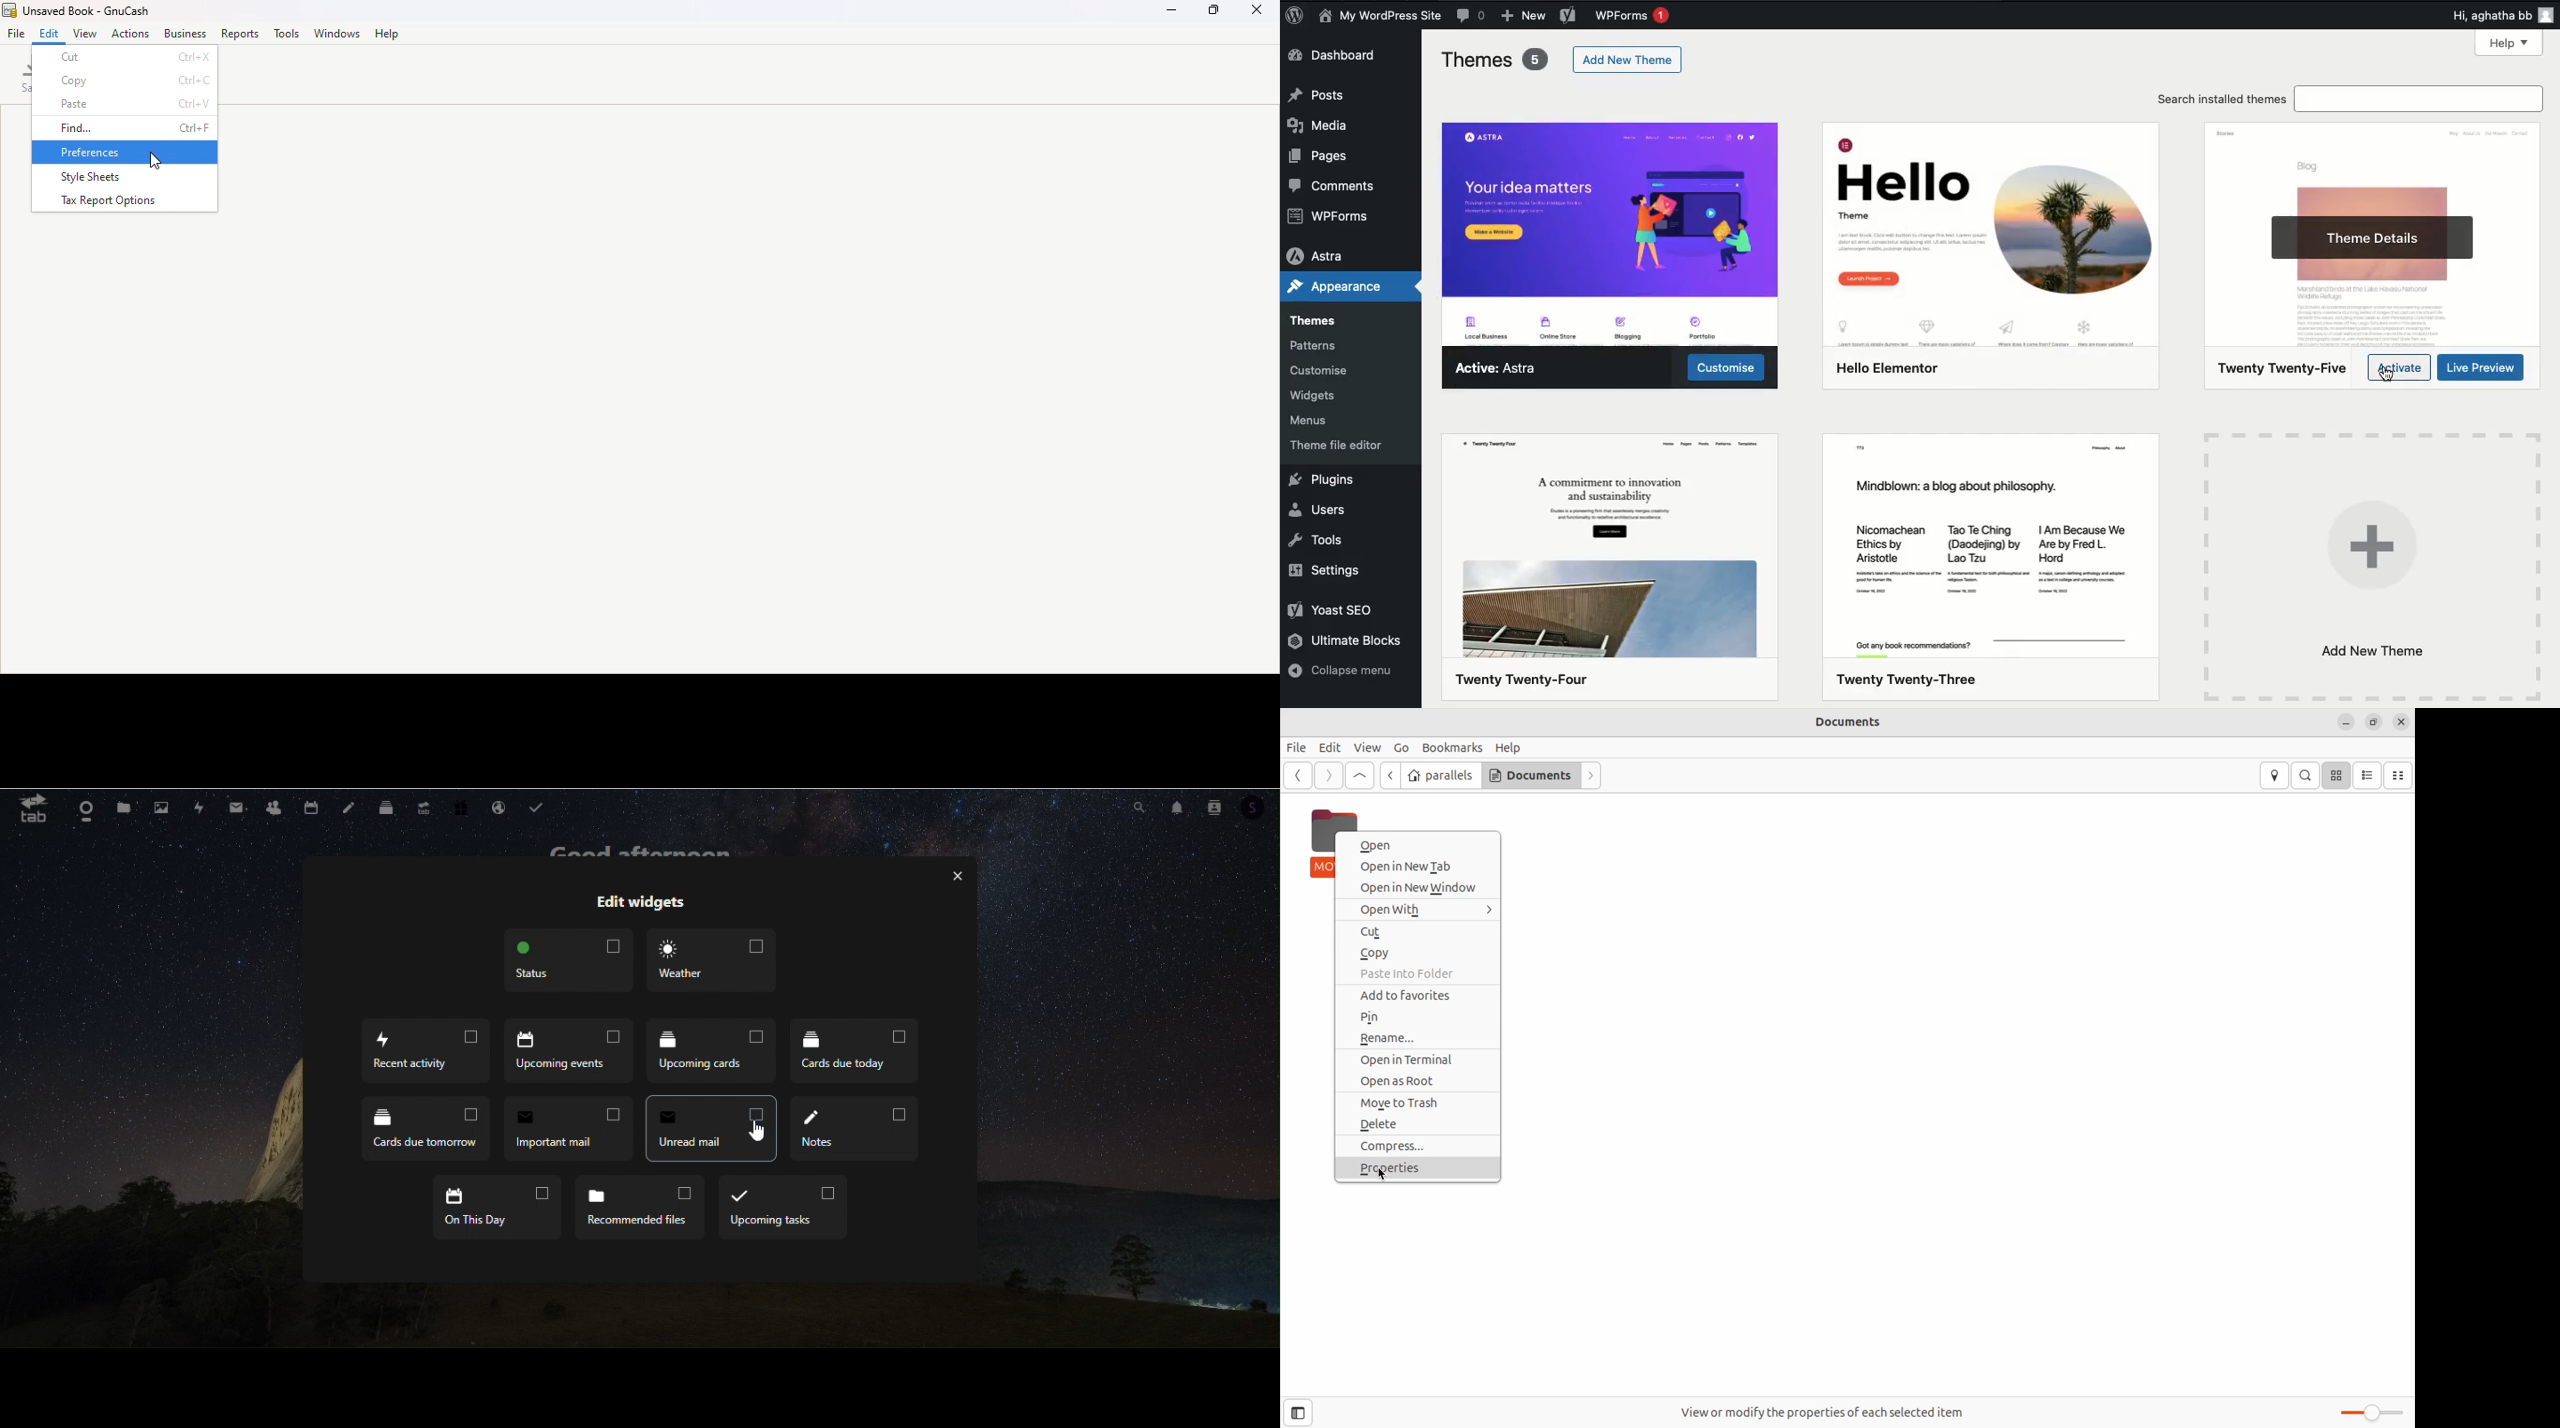 The width and height of the screenshot is (2576, 1428). I want to click on upgrade, so click(426, 805).